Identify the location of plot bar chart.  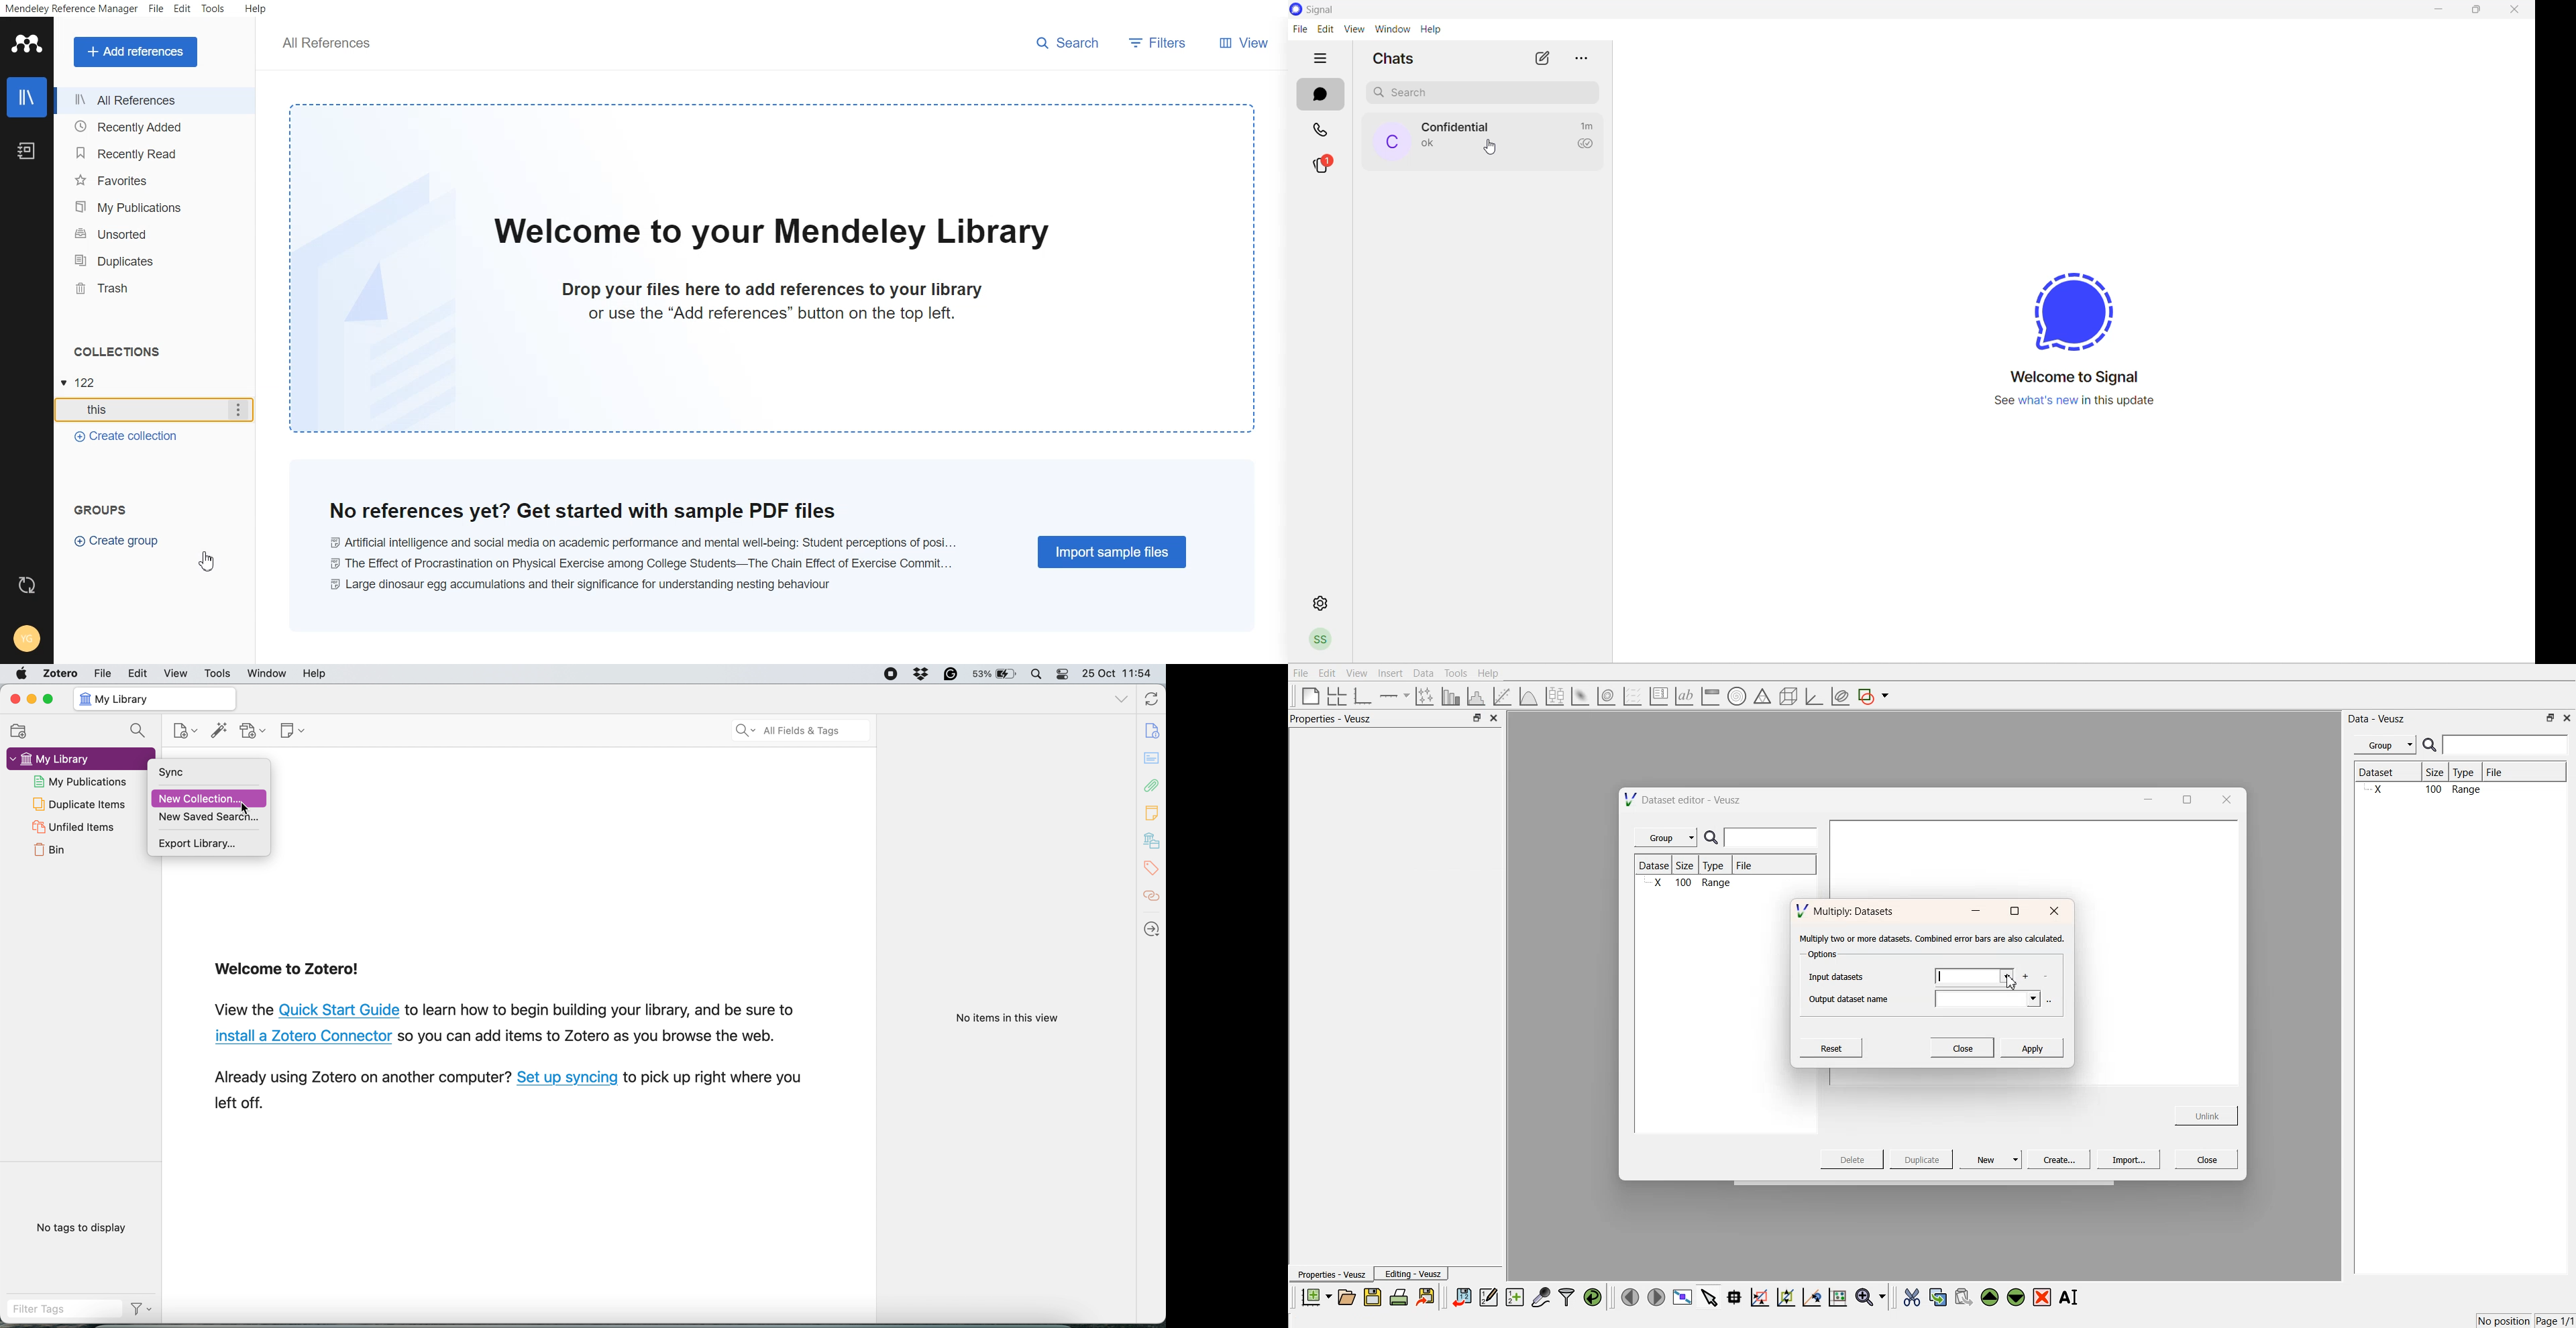
(1450, 697).